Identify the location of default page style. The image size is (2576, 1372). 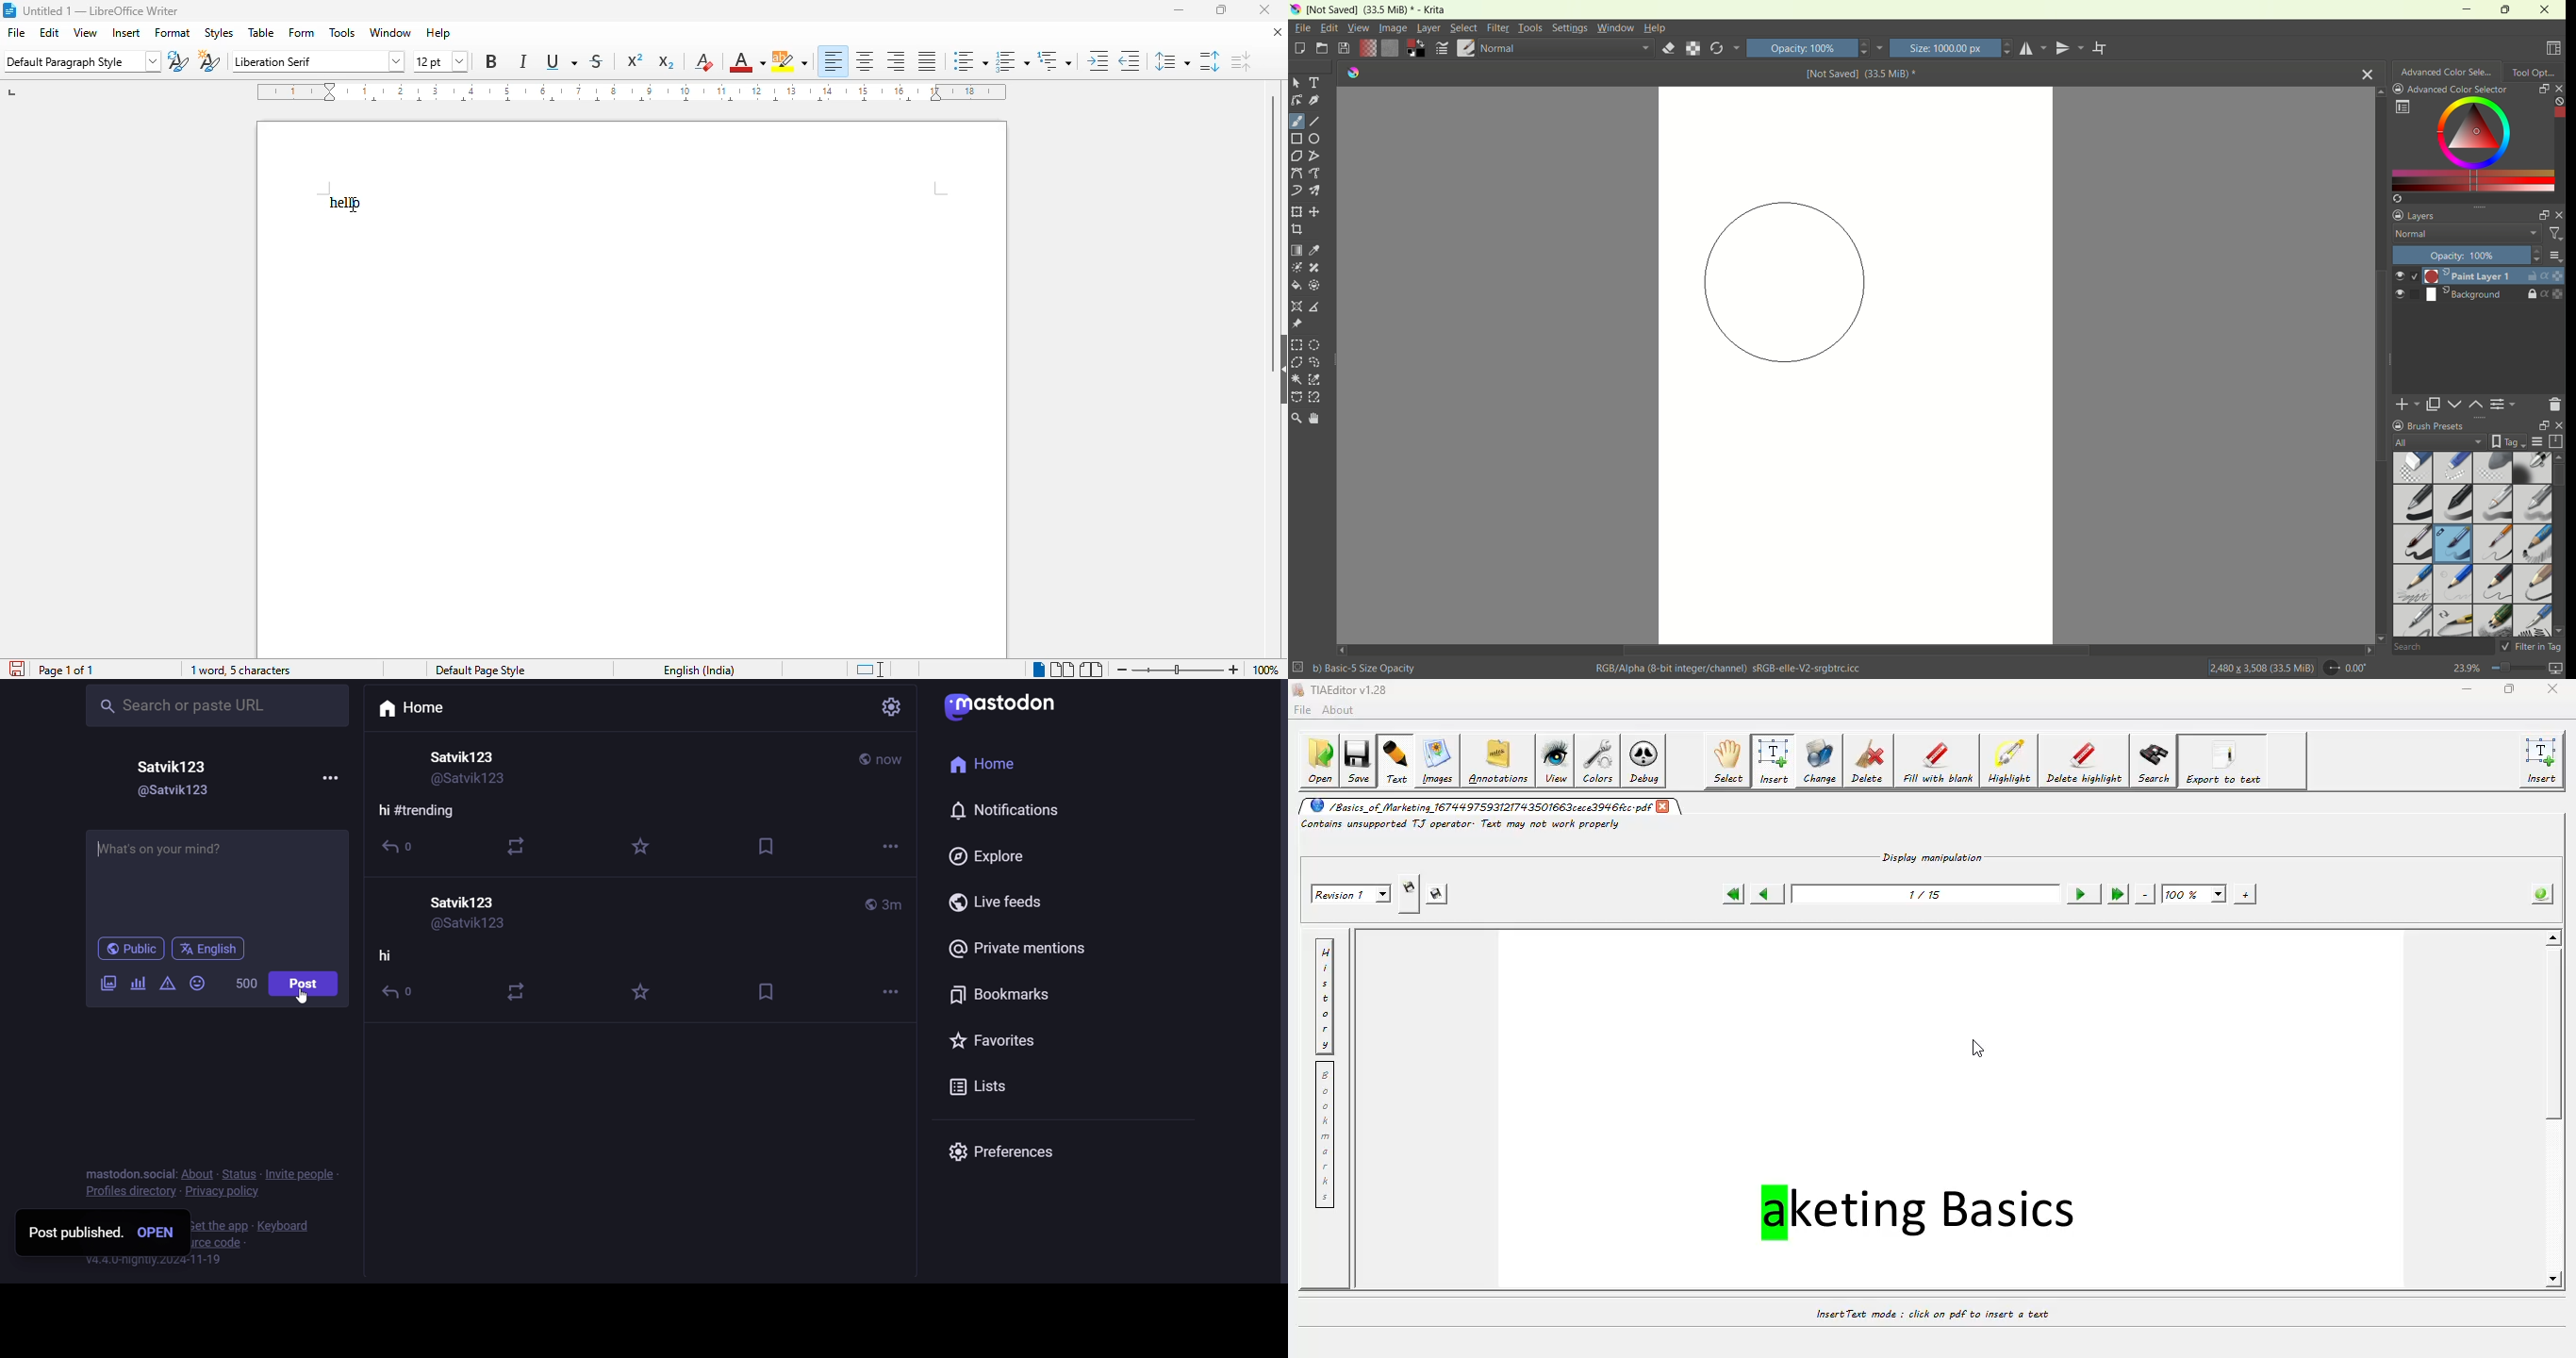
(481, 671).